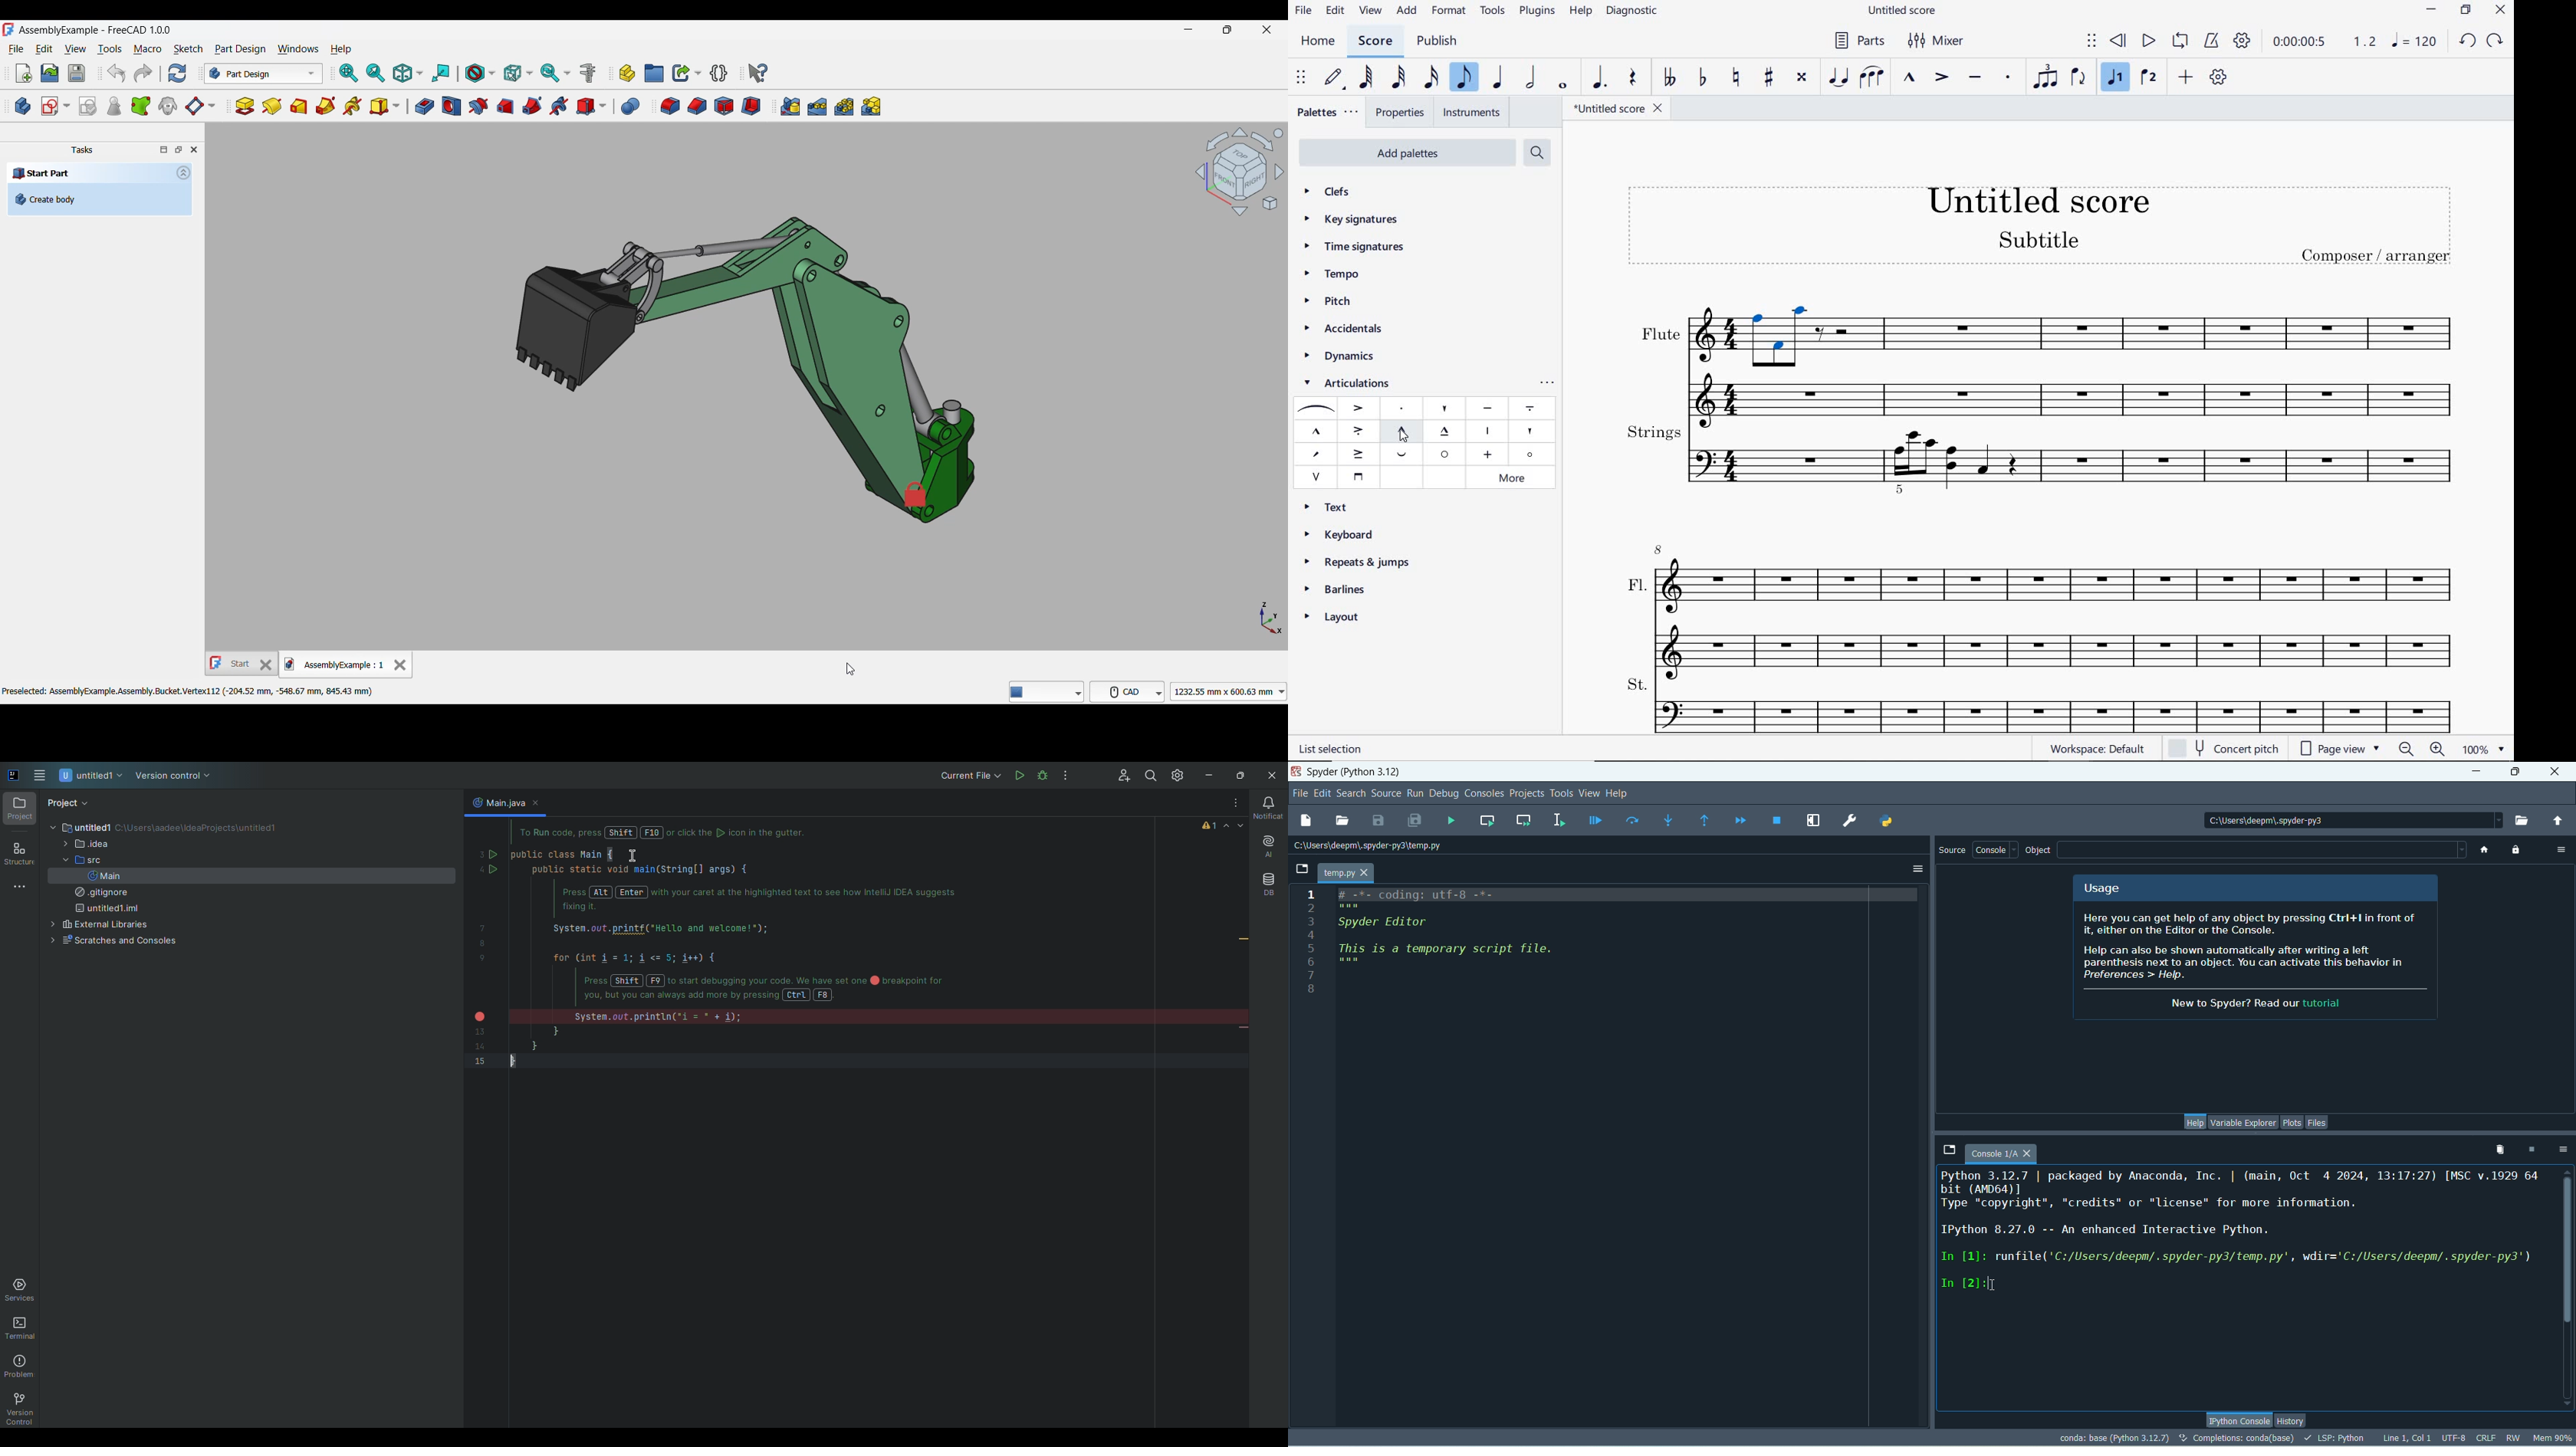 The image size is (2576, 1456). What do you see at coordinates (326, 106) in the screenshot?
I see `Additve pipe` at bounding box center [326, 106].